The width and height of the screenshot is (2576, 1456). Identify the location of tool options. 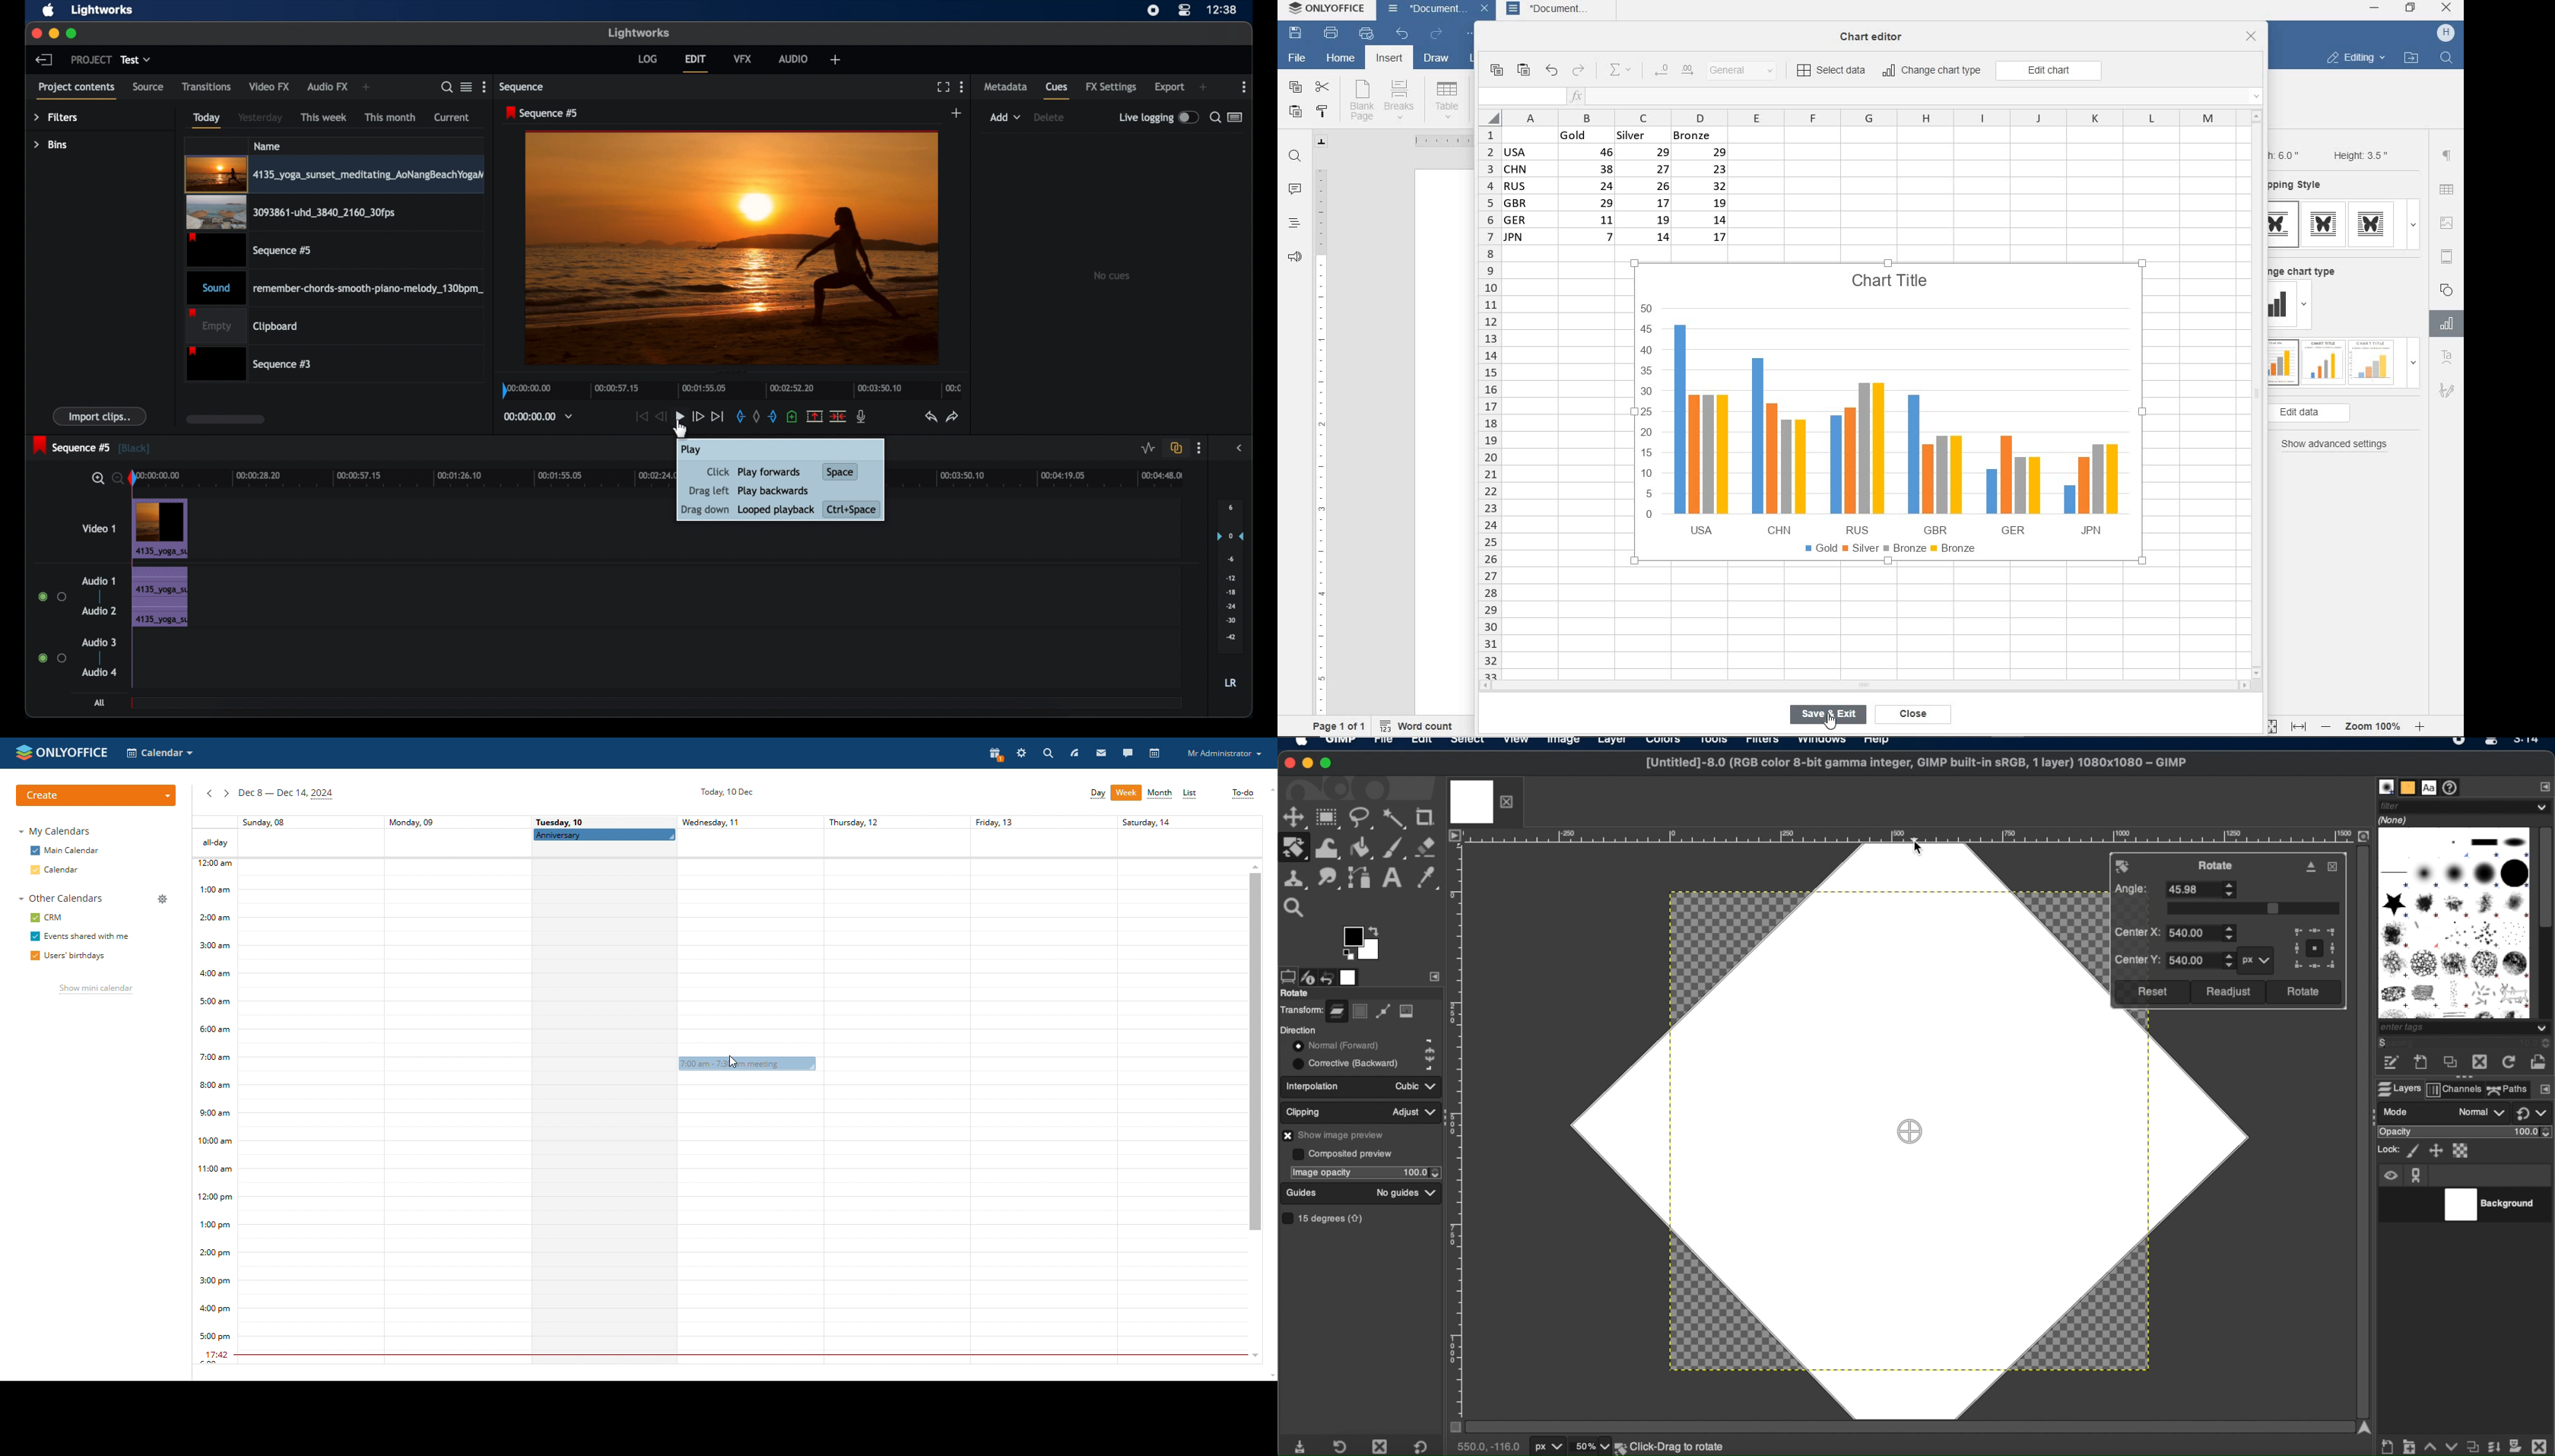
(1287, 976).